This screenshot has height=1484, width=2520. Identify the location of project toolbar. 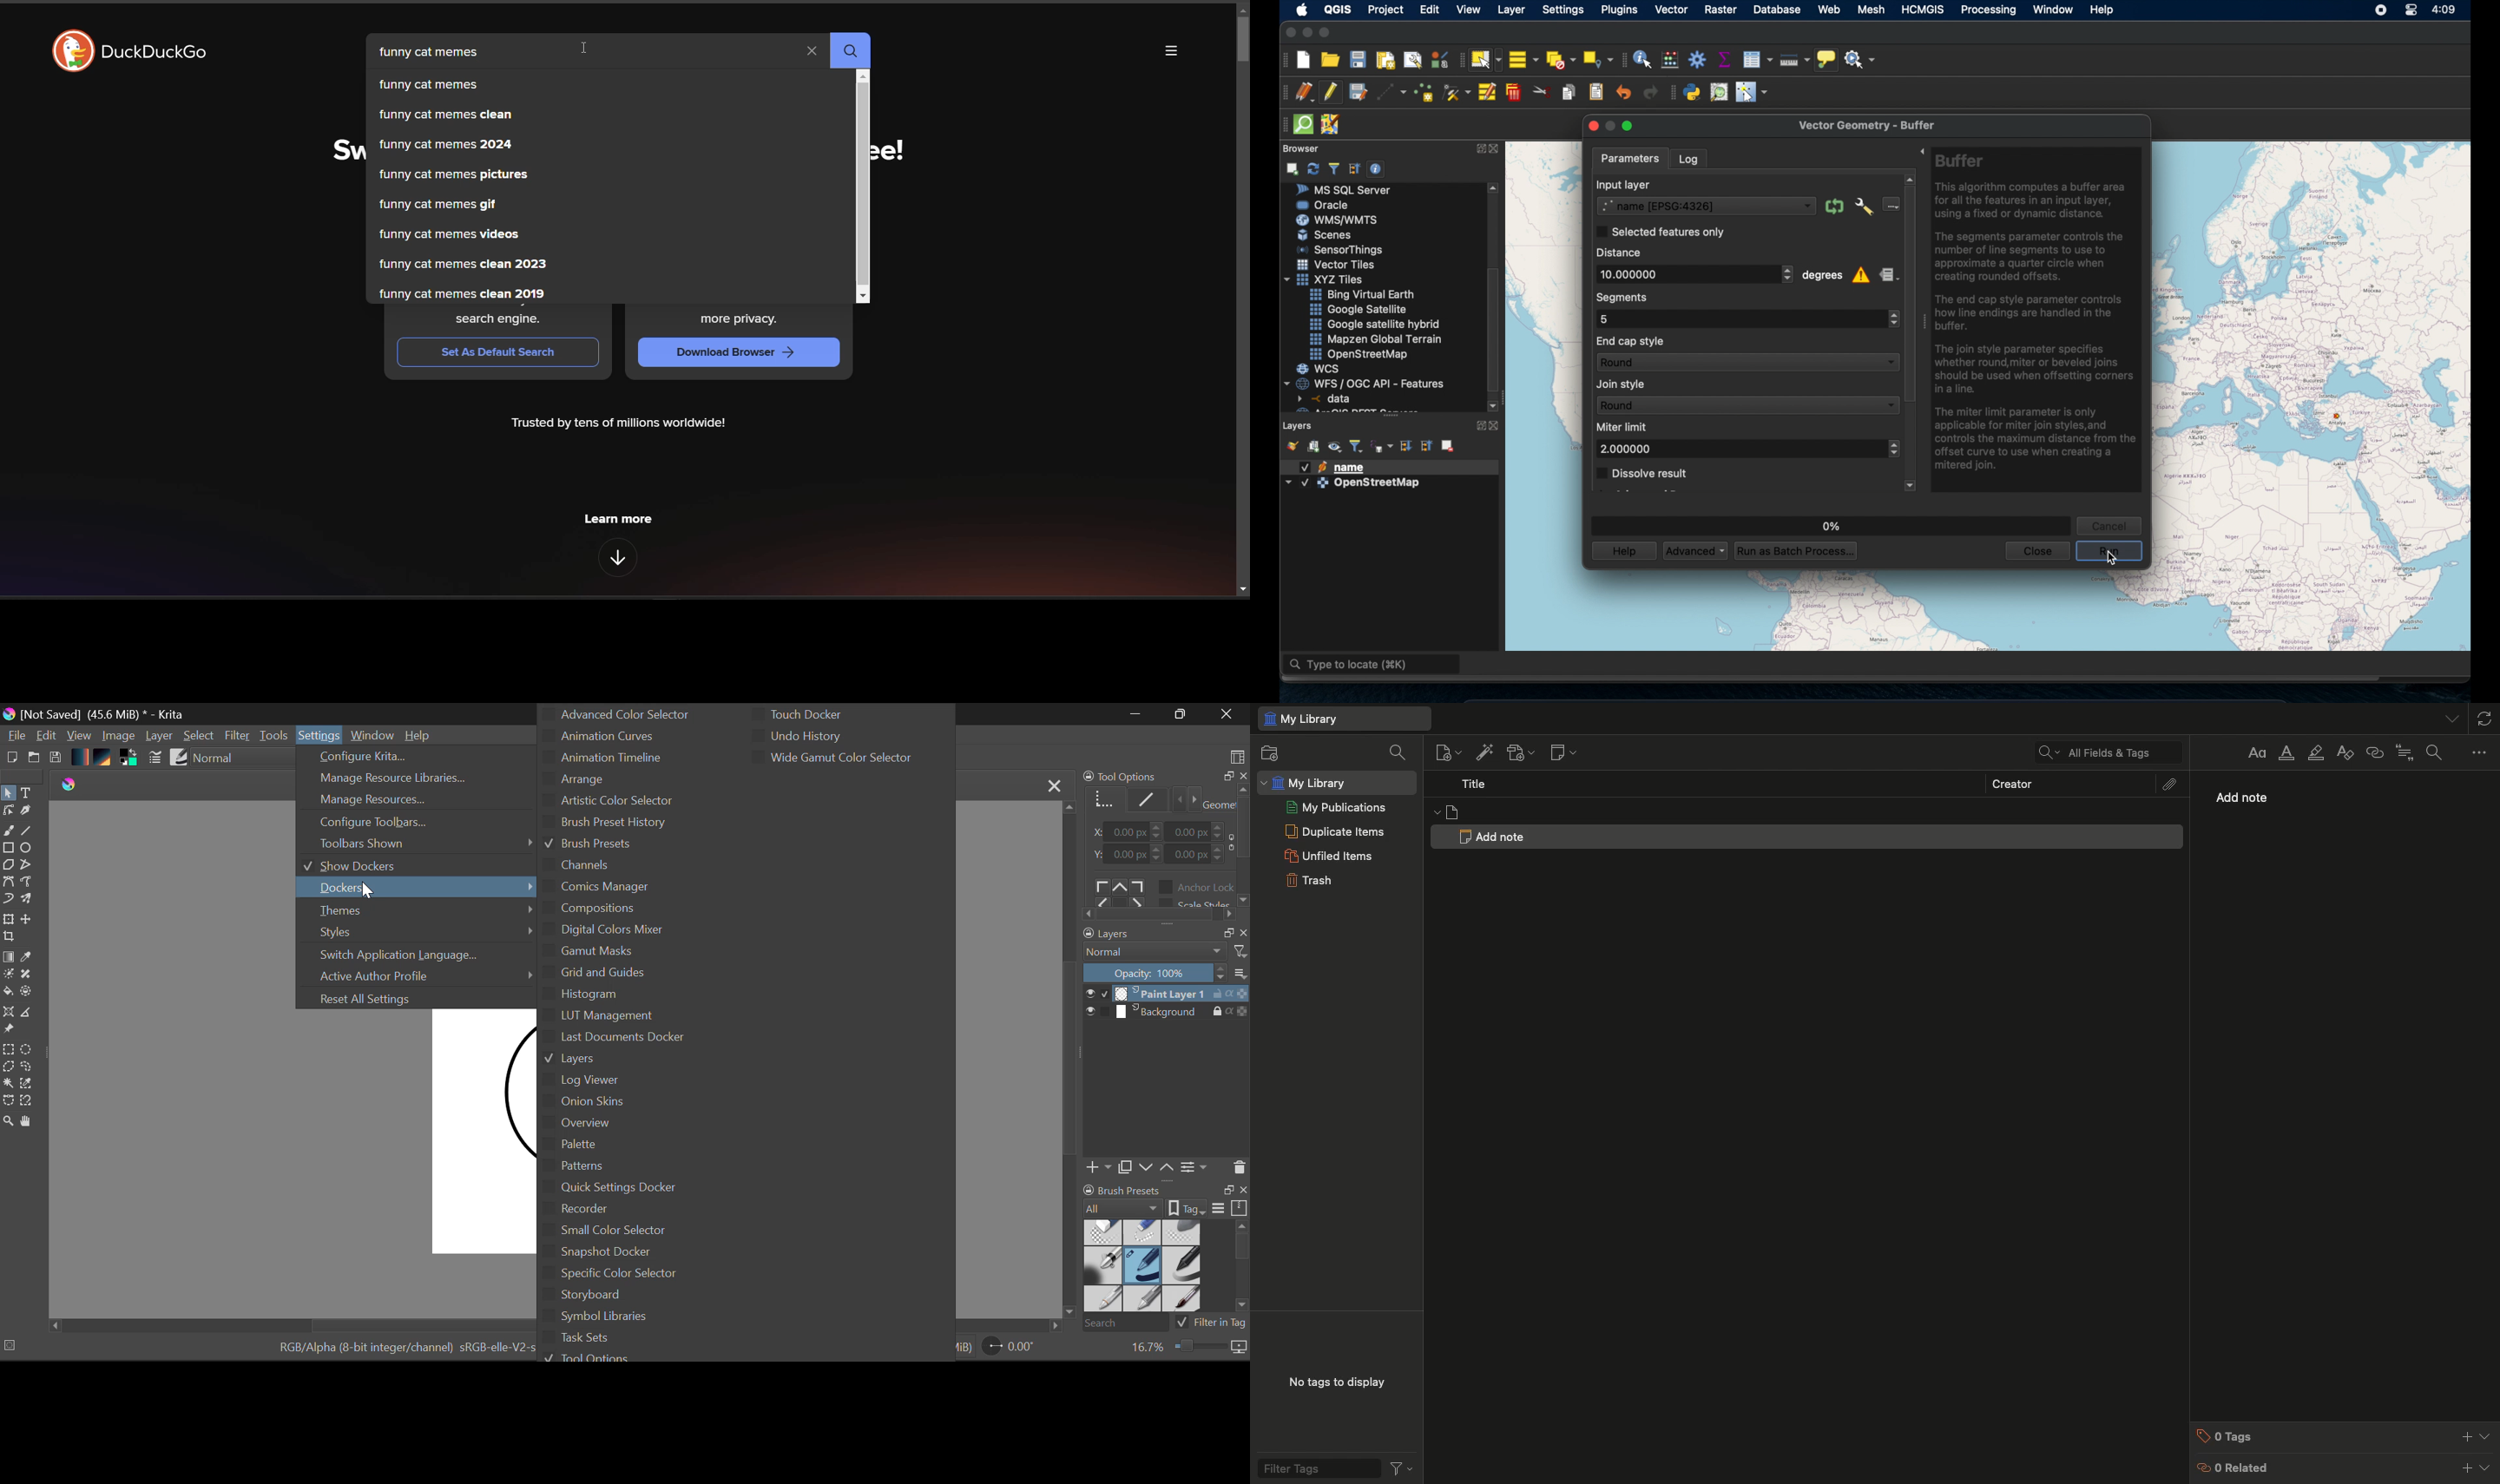
(1284, 60).